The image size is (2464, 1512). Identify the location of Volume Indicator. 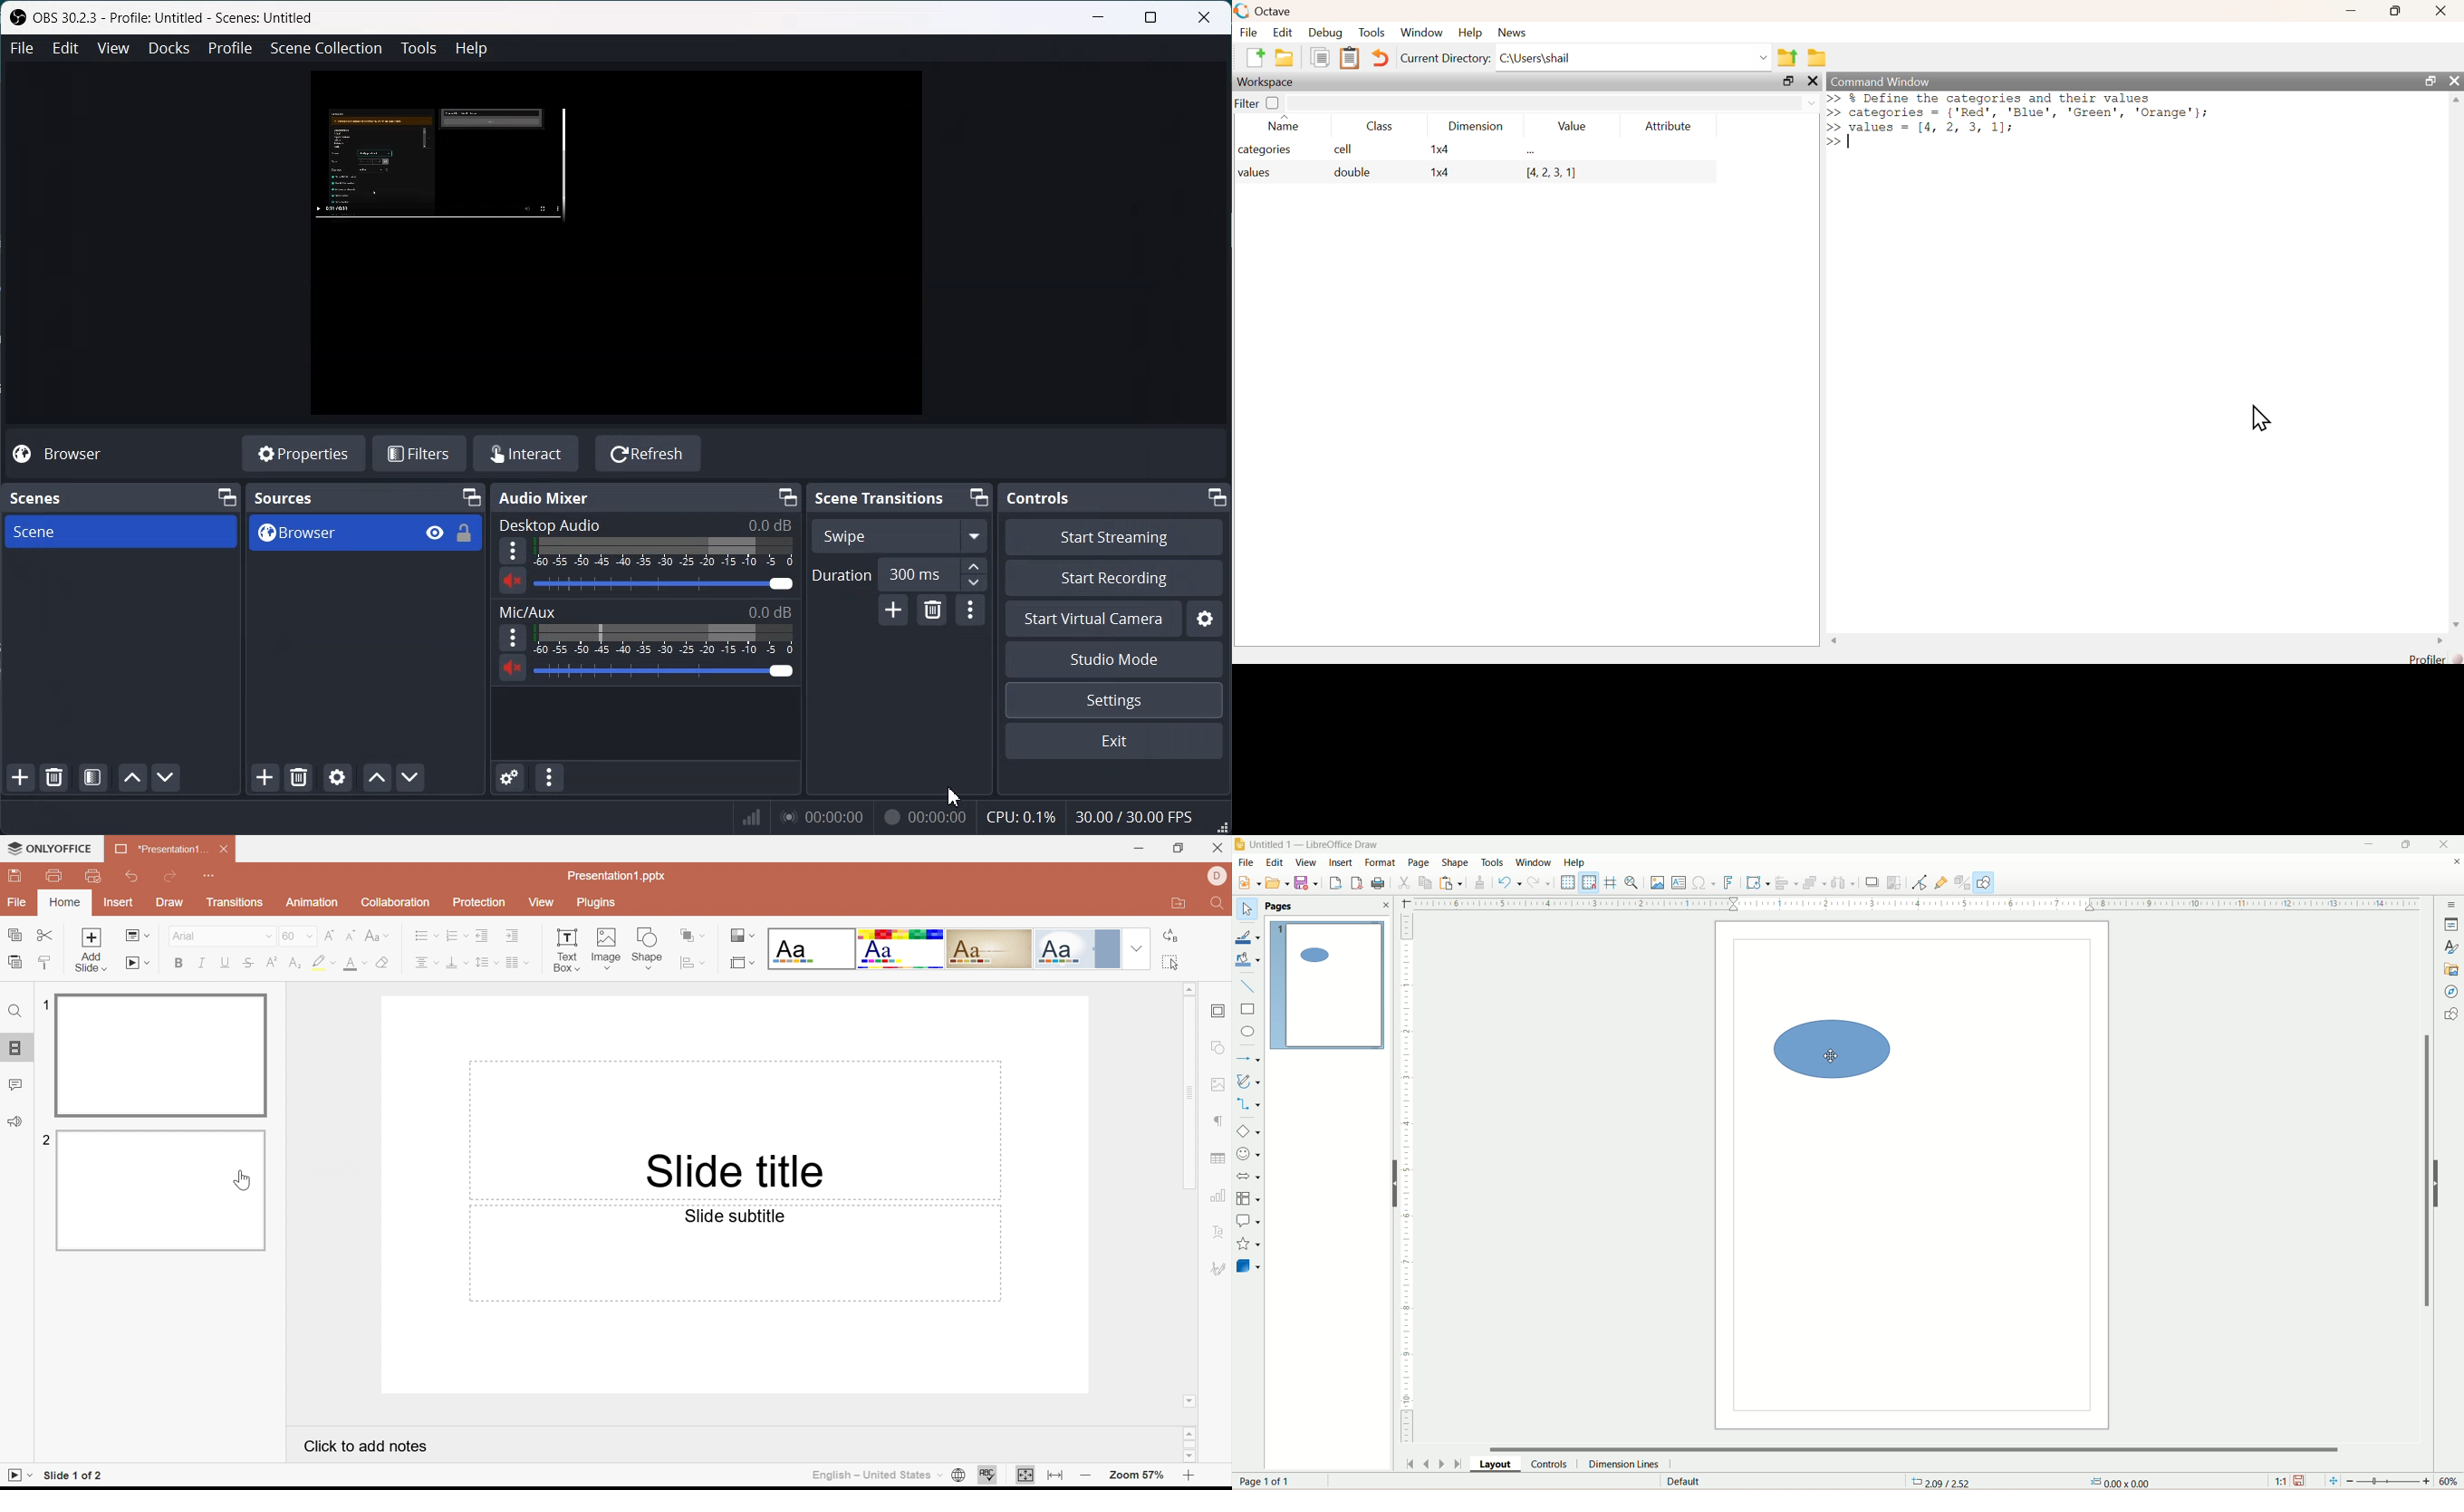
(666, 639).